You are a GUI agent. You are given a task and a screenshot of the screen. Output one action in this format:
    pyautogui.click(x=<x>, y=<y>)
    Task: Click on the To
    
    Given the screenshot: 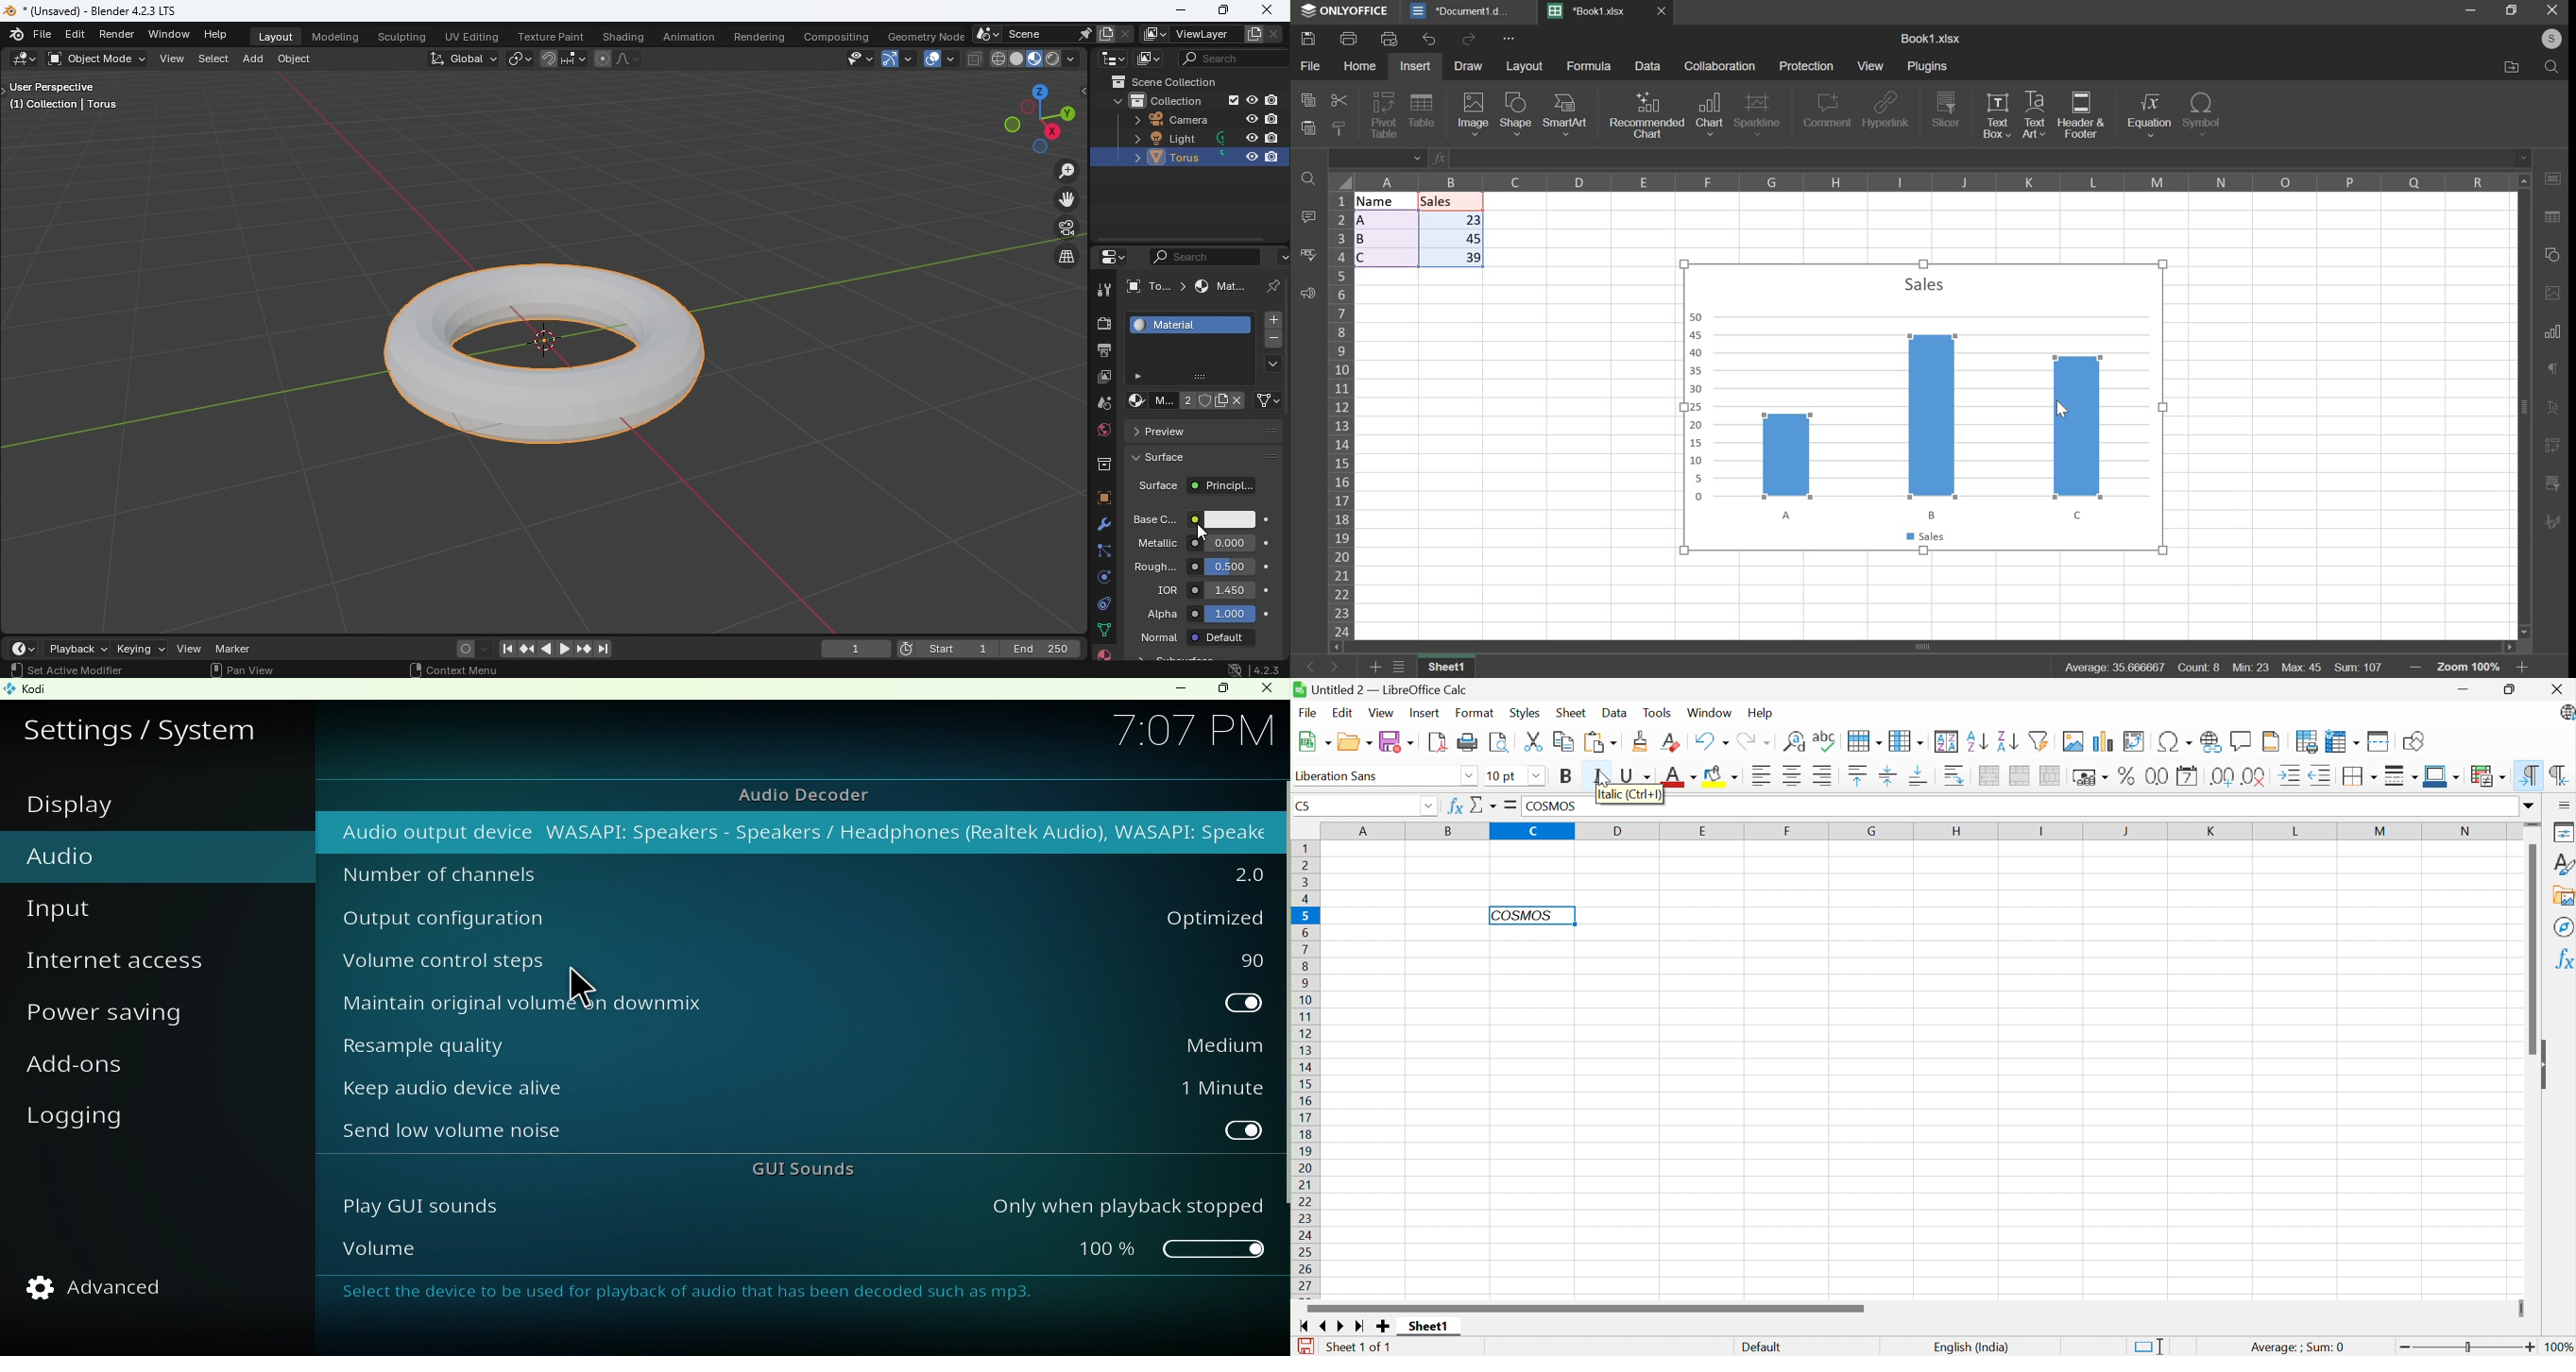 What is the action you would take?
    pyautogui.click(x=1155, y=285)
    